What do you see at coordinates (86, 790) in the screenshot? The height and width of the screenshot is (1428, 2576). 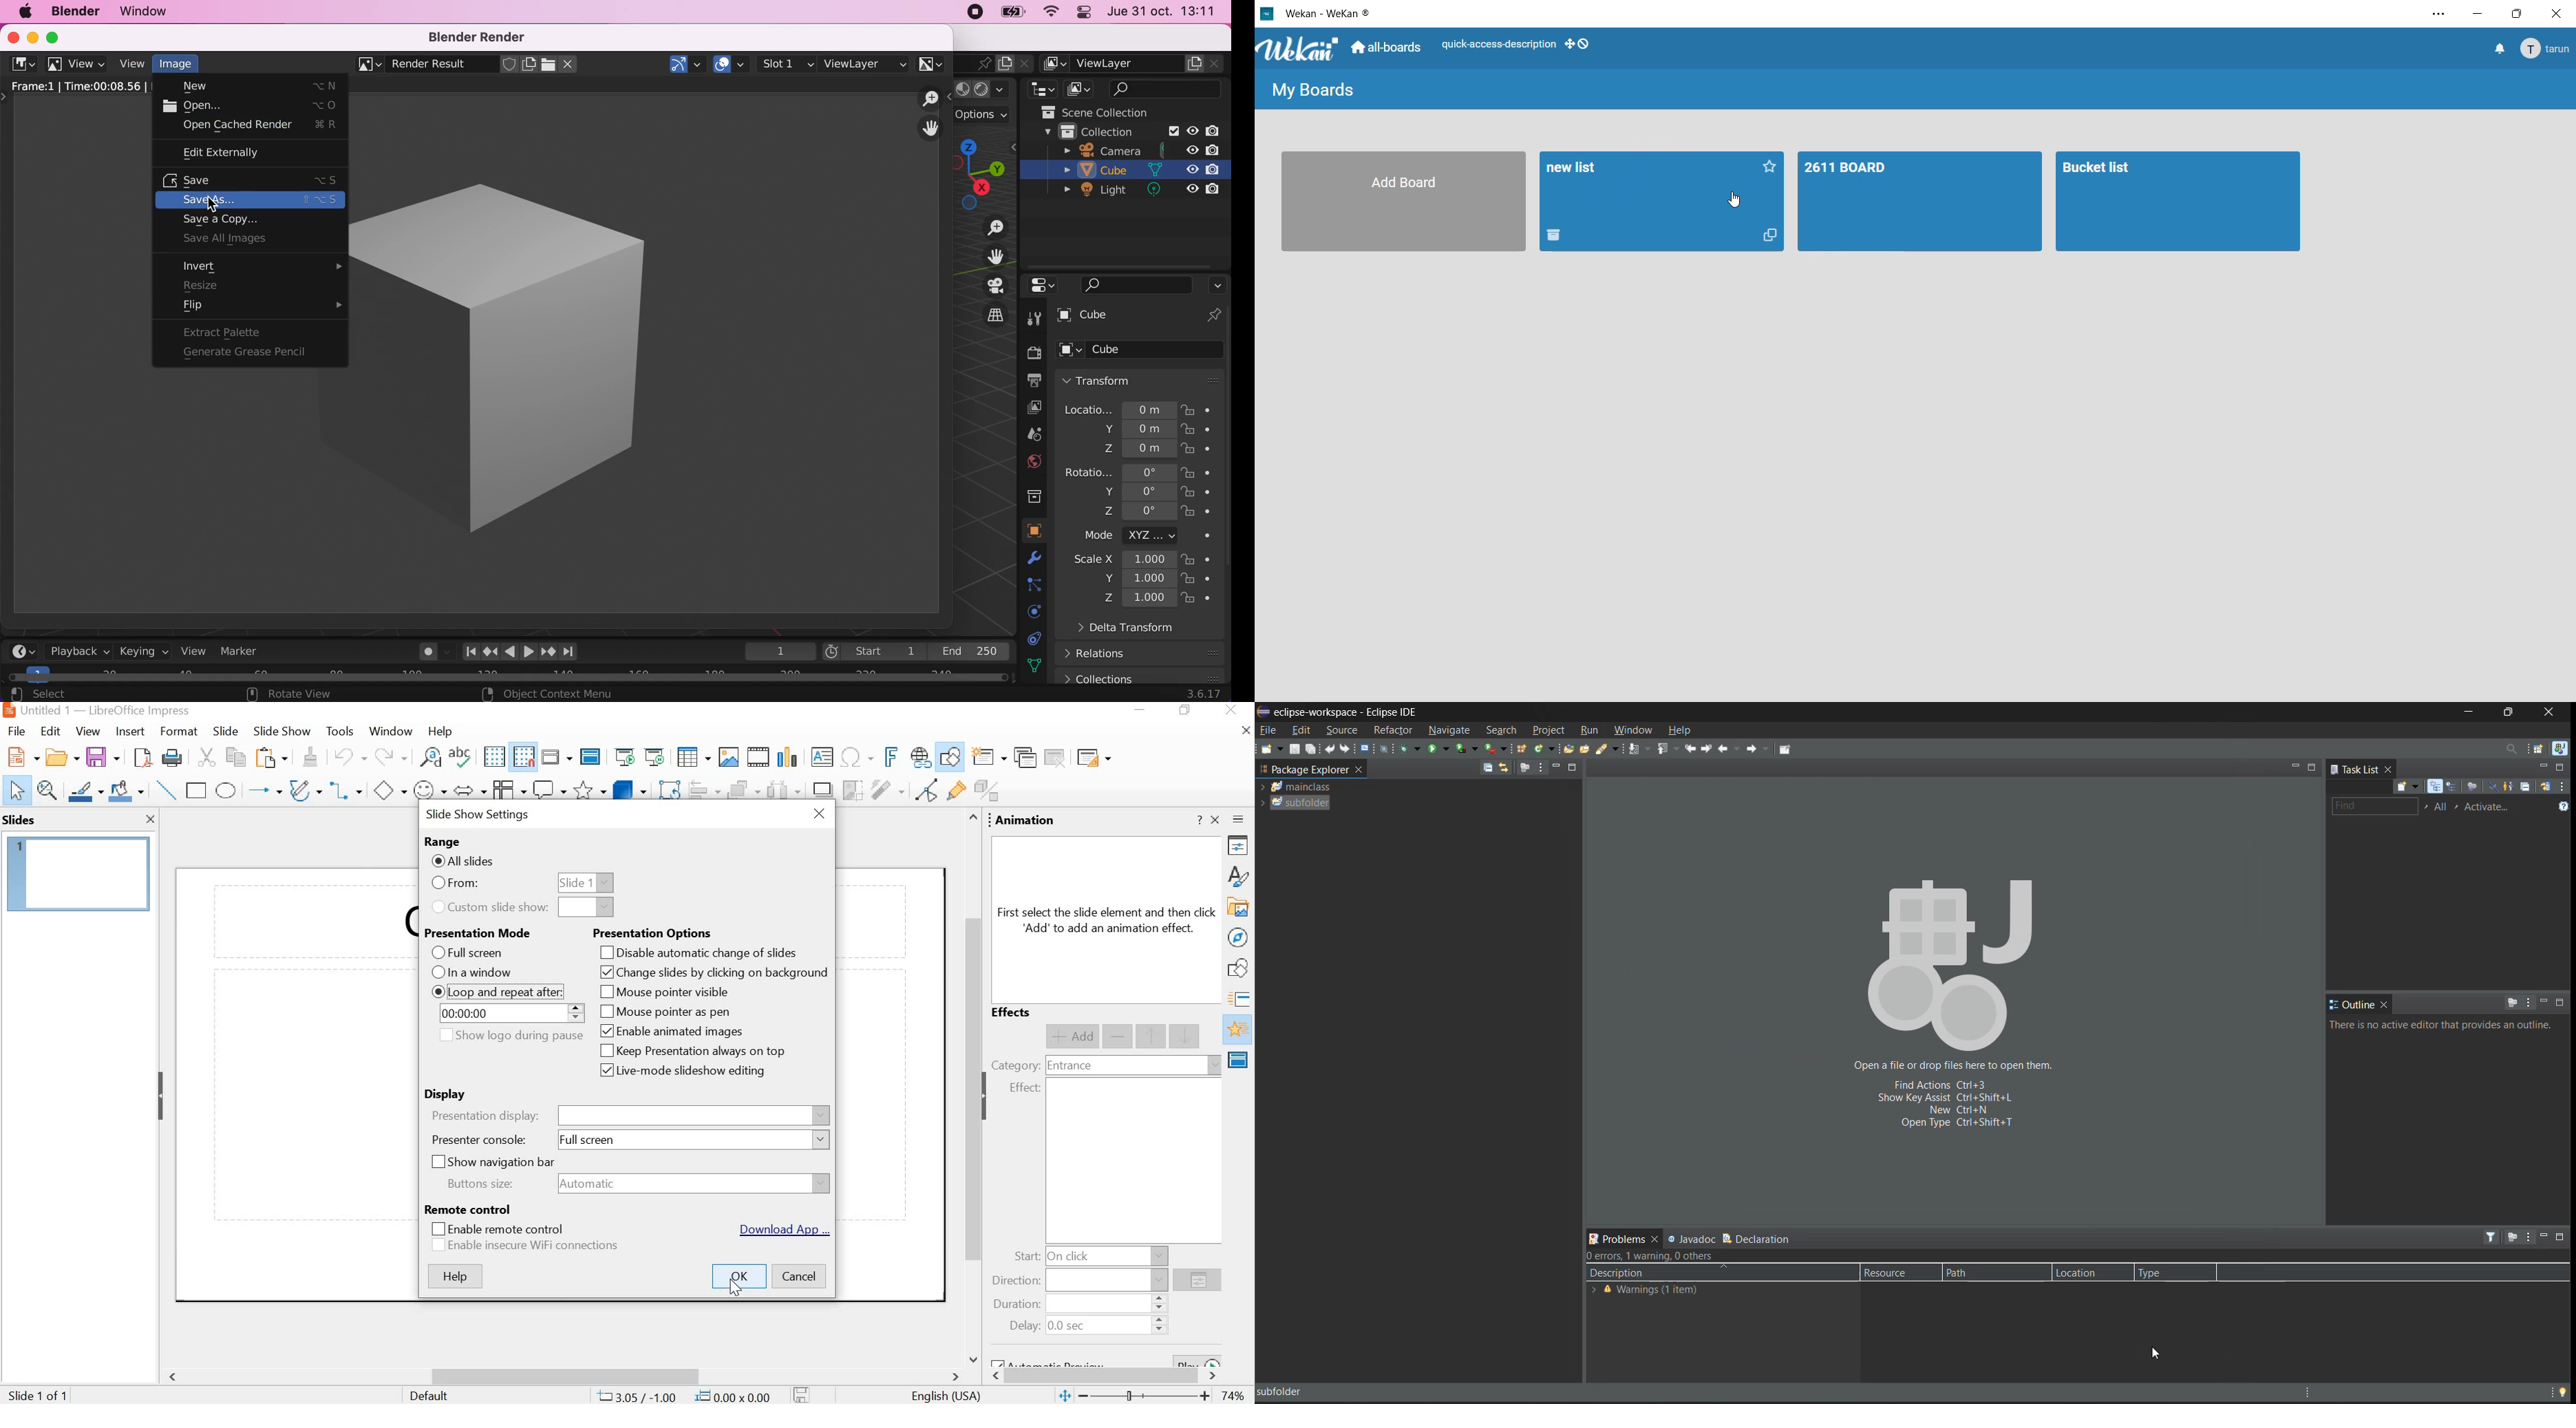 I see `line color` at bounding box center [86, 790].